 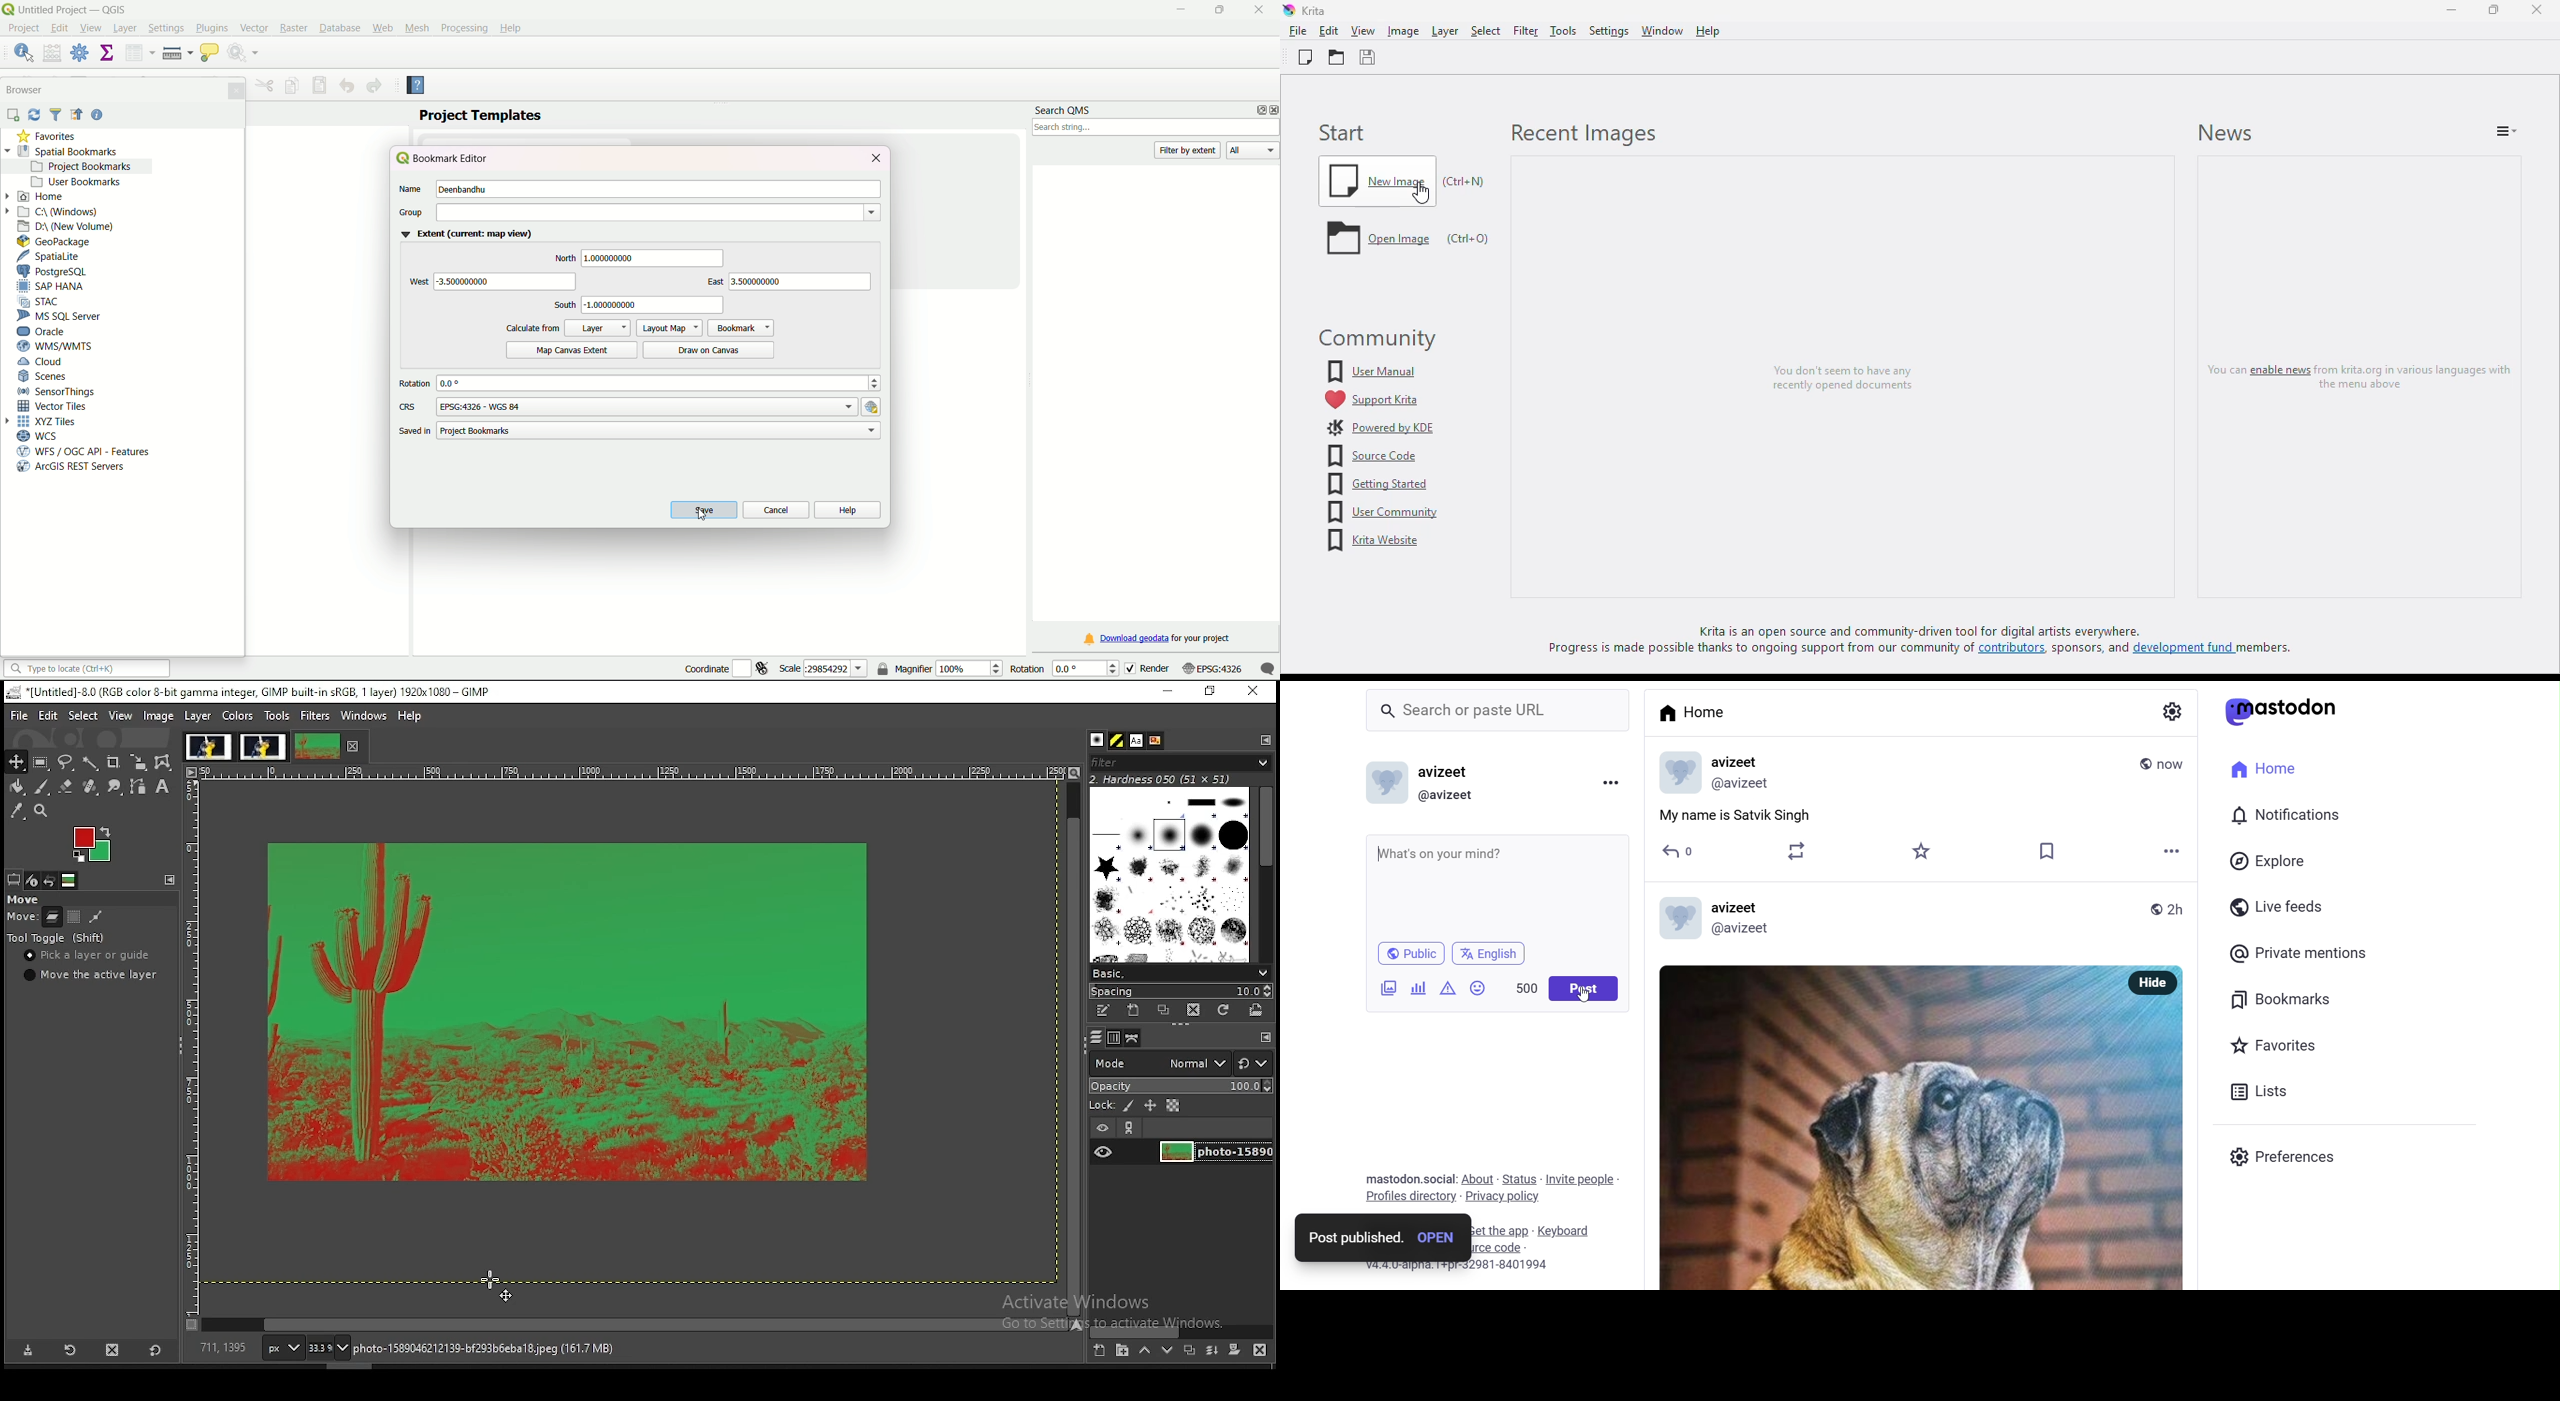 What do you see at coordinates (1471, 713) in the screenshot?
I see `Search or paste URL` at bounding box center [1471, 713].